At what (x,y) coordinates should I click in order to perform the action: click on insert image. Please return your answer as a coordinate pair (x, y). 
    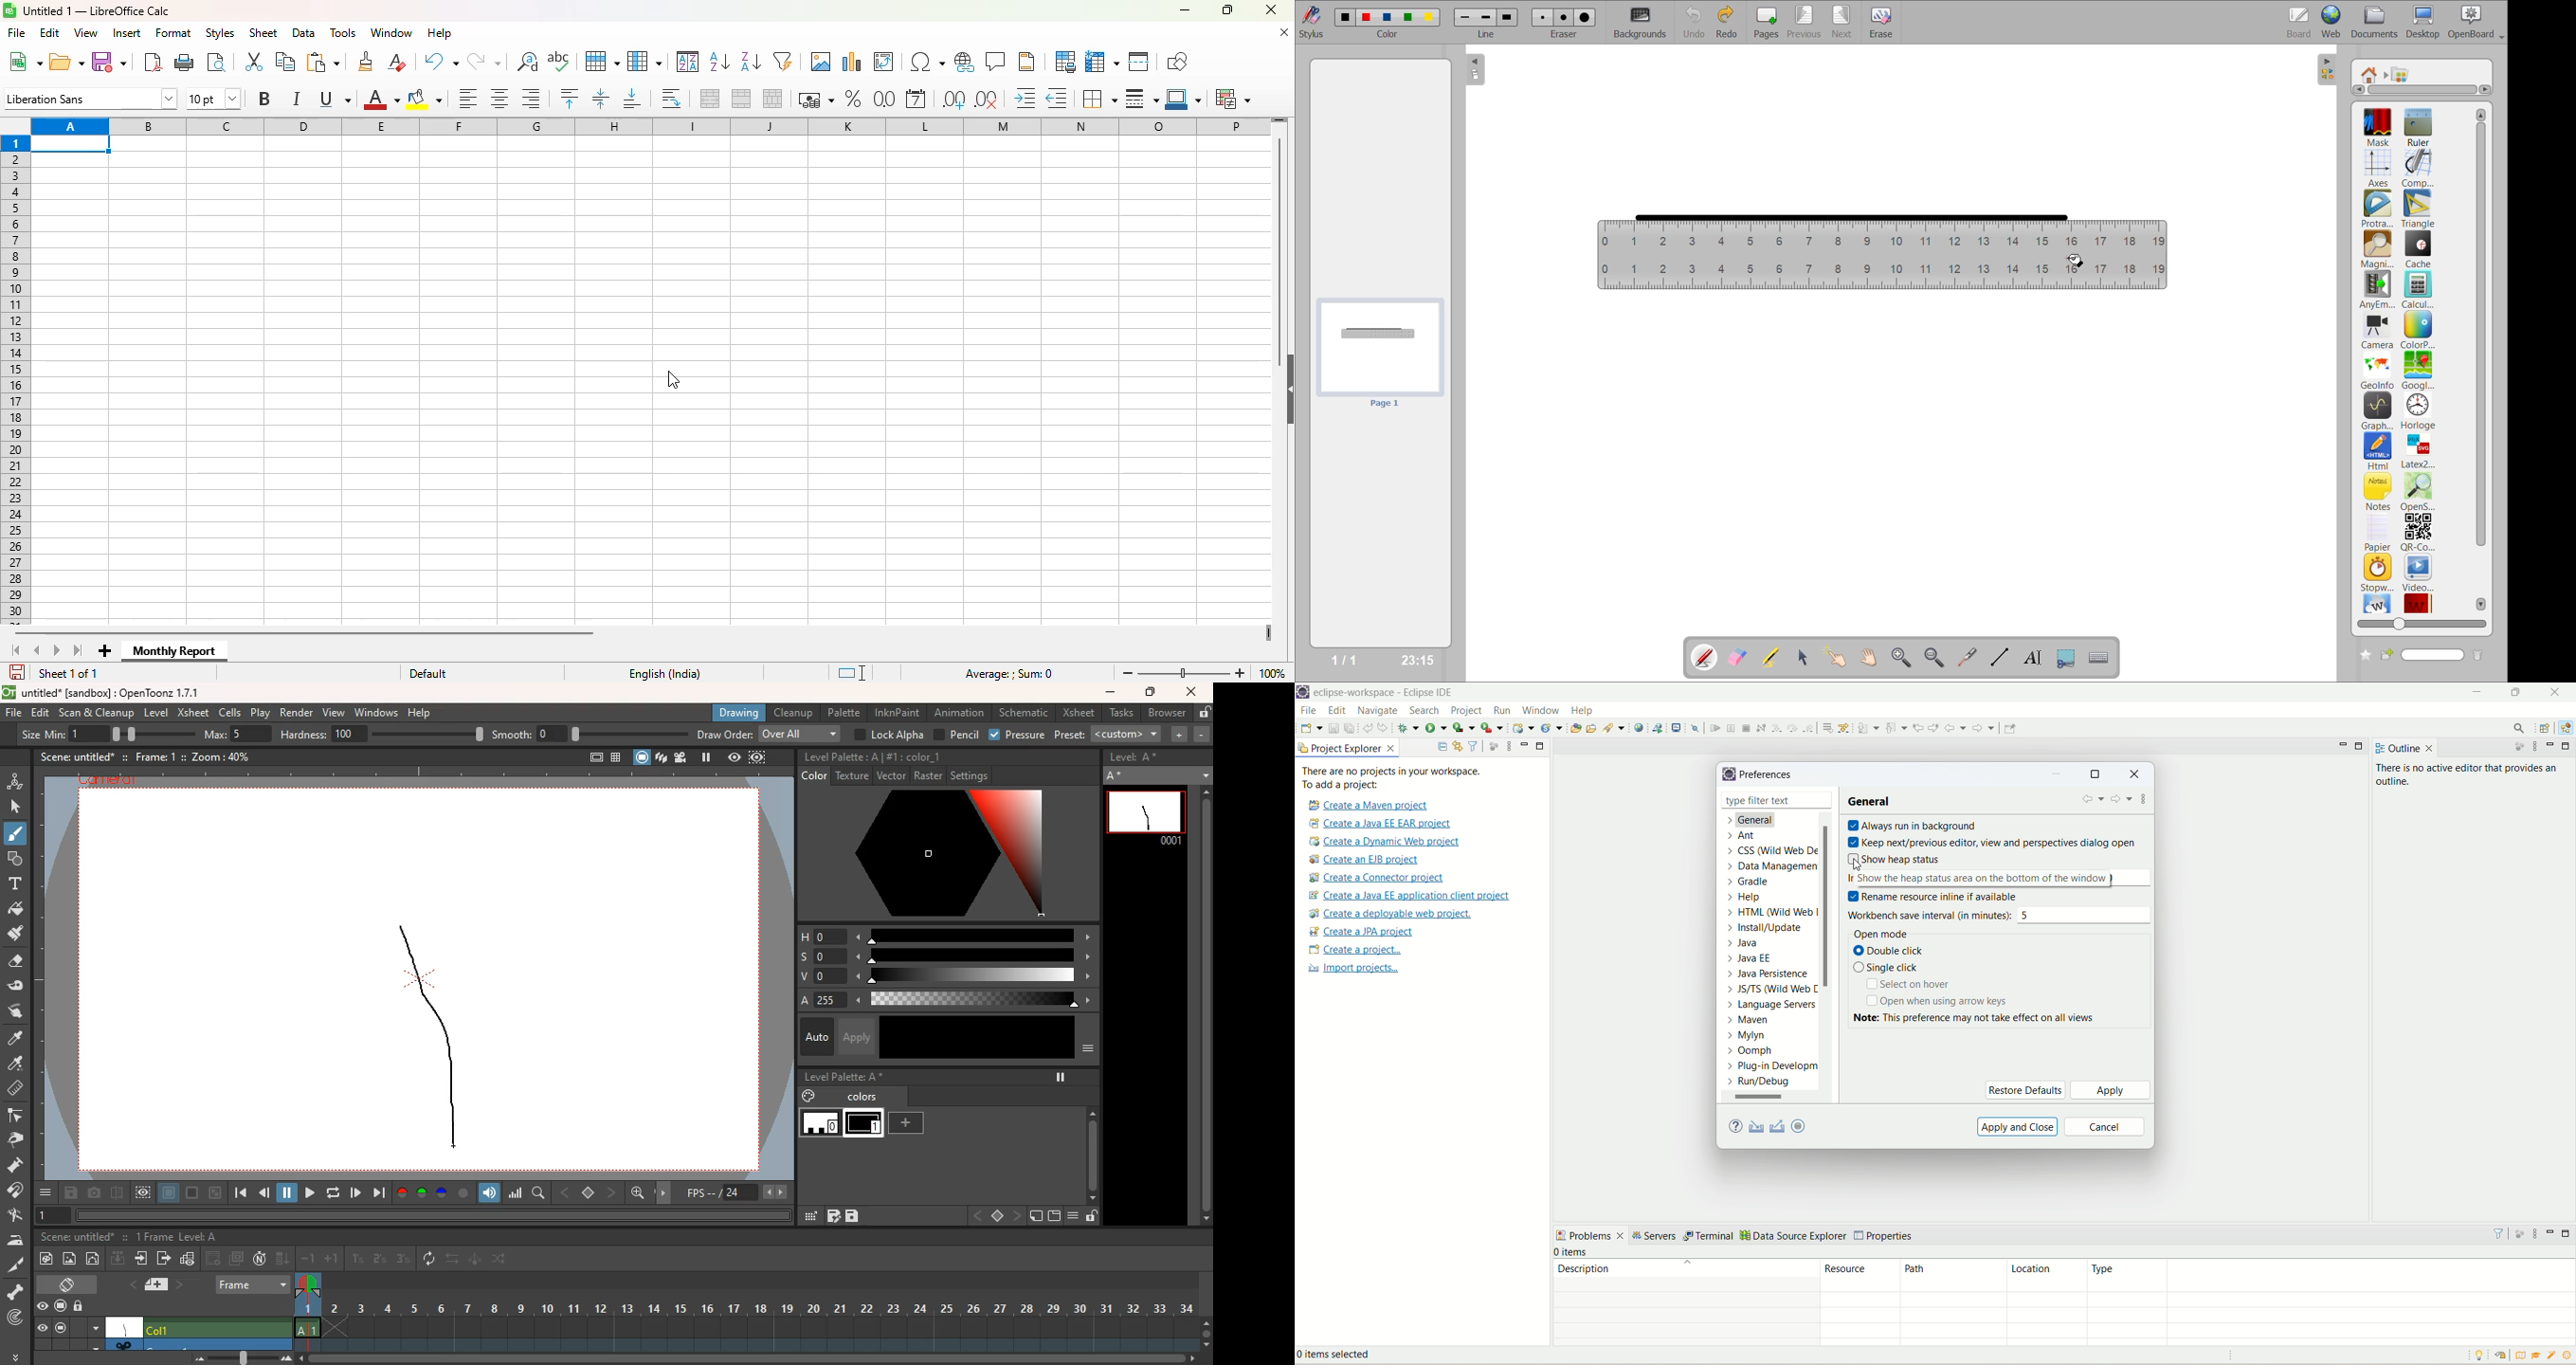
    Looking at the image, I should click on (820, 61).